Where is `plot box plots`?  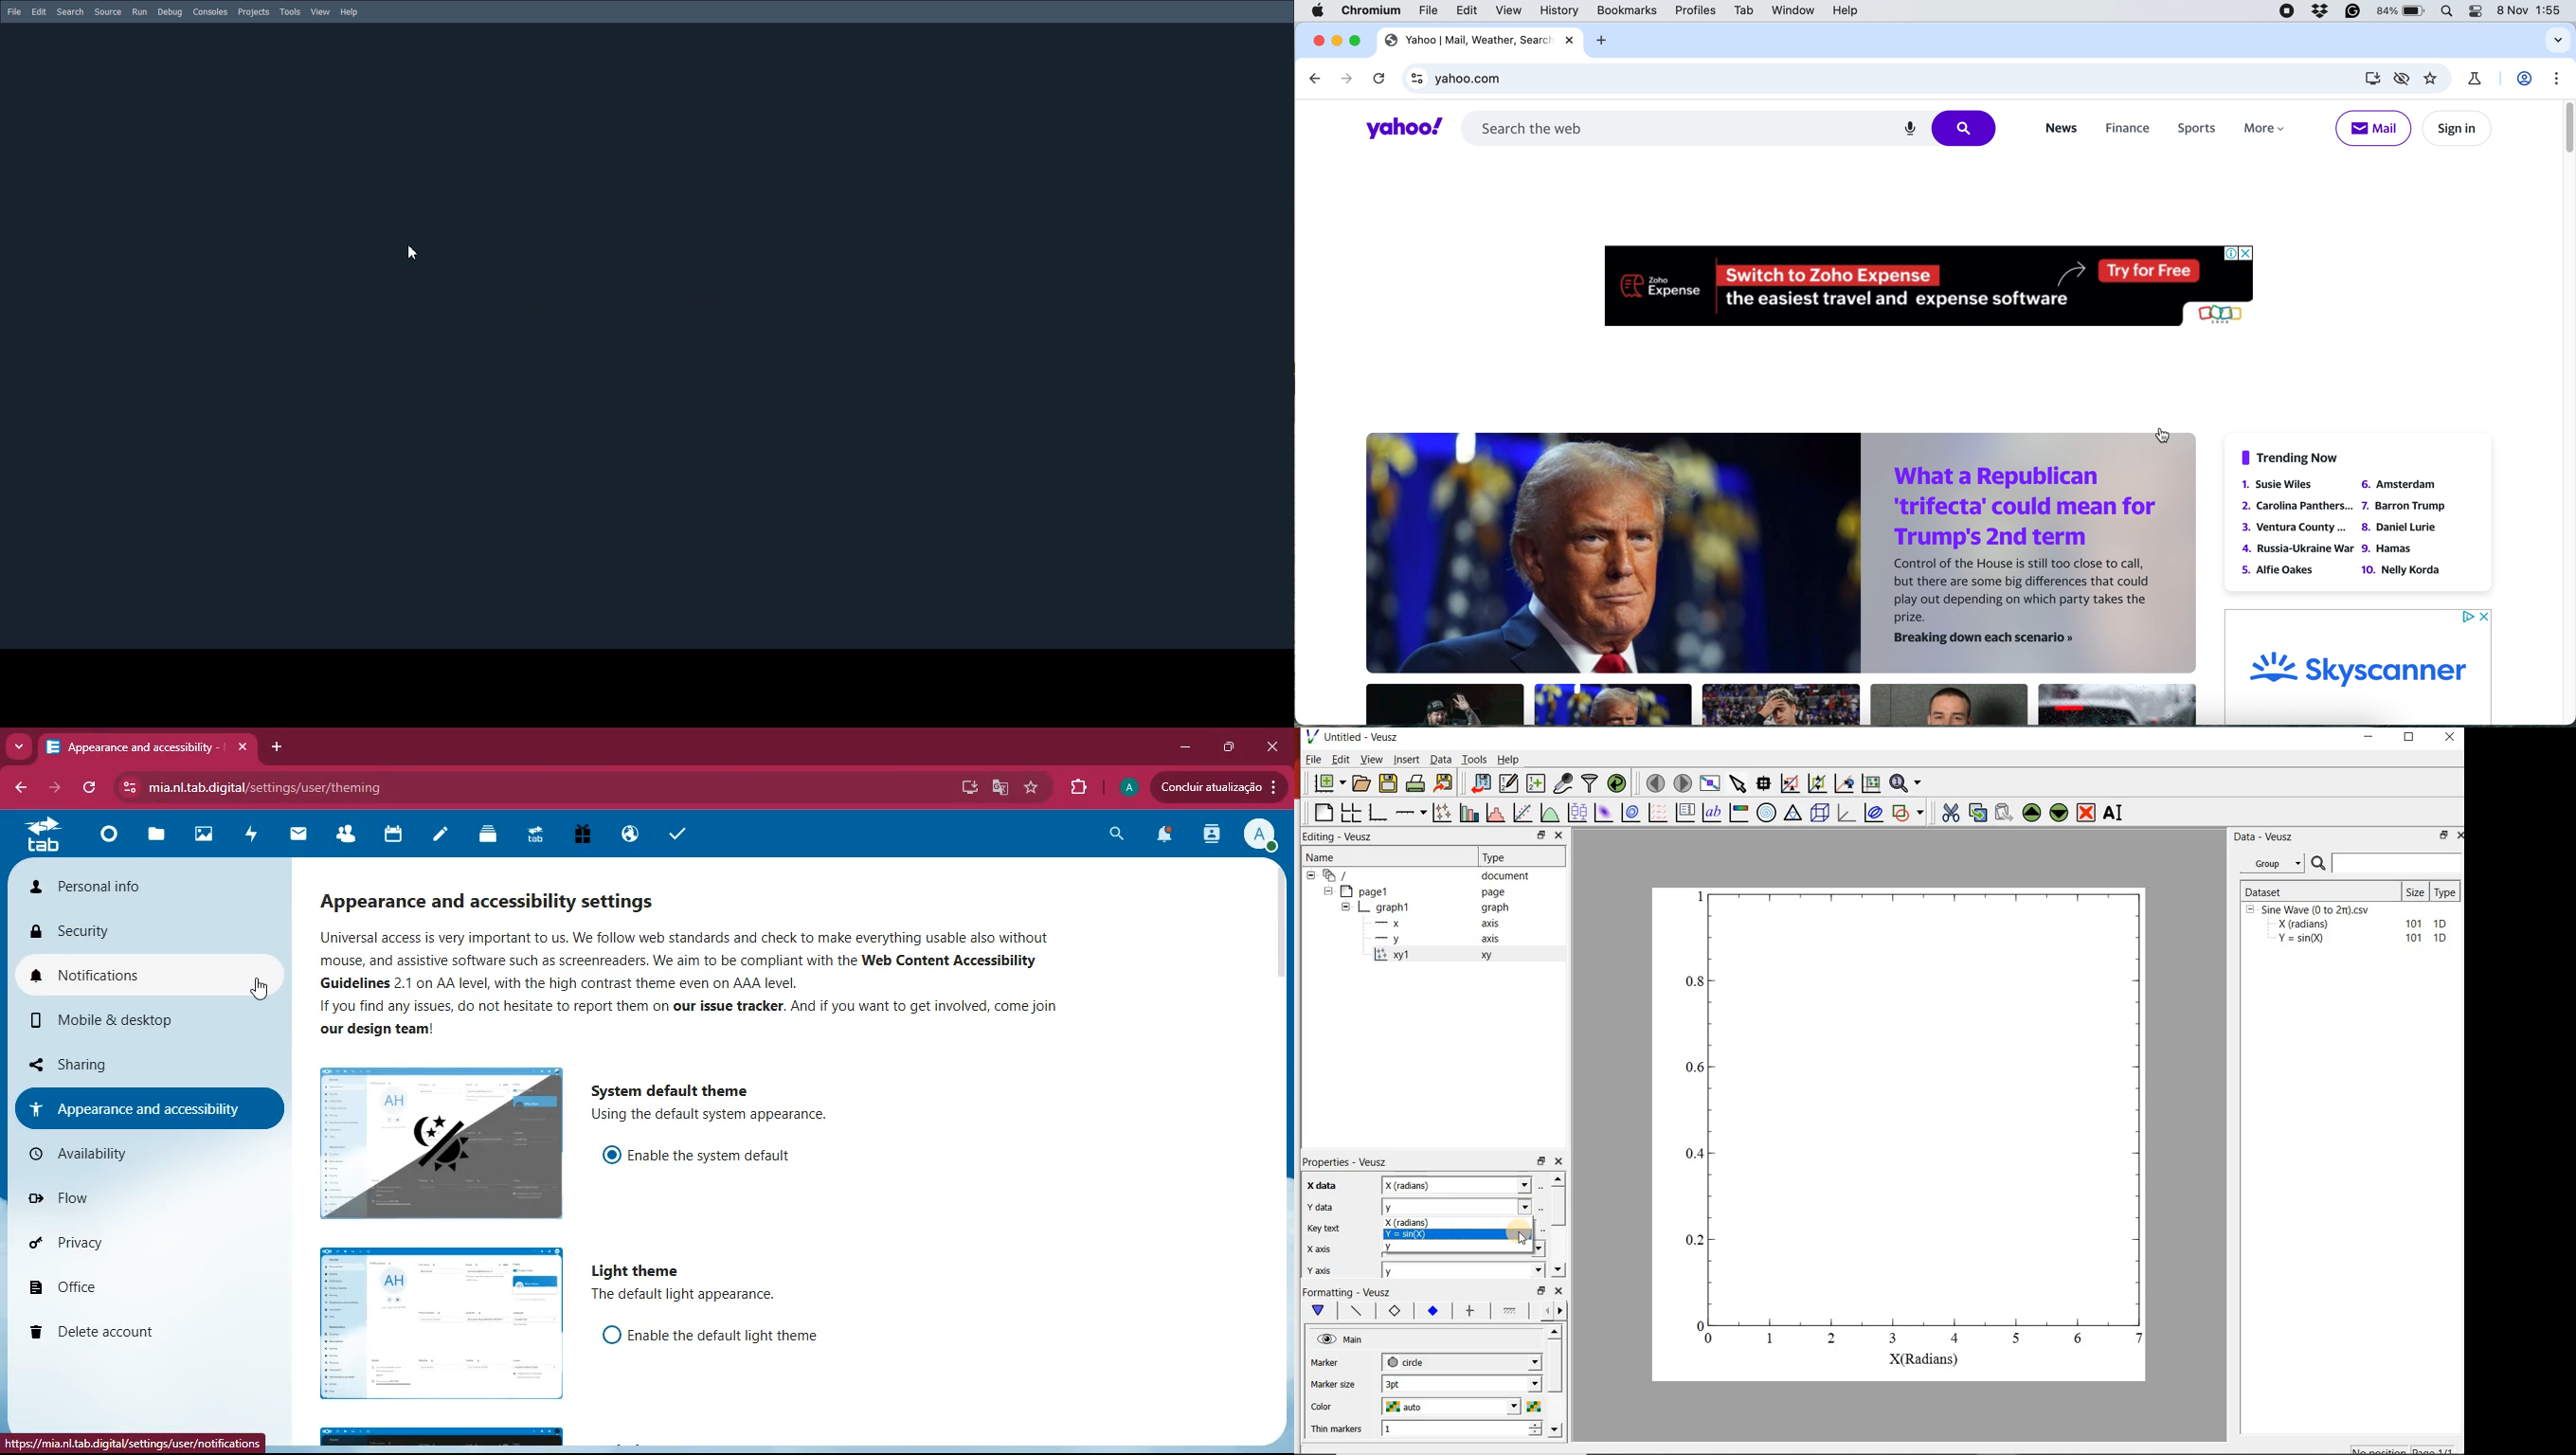
plot box plots is located at coordinates (1579, 813).